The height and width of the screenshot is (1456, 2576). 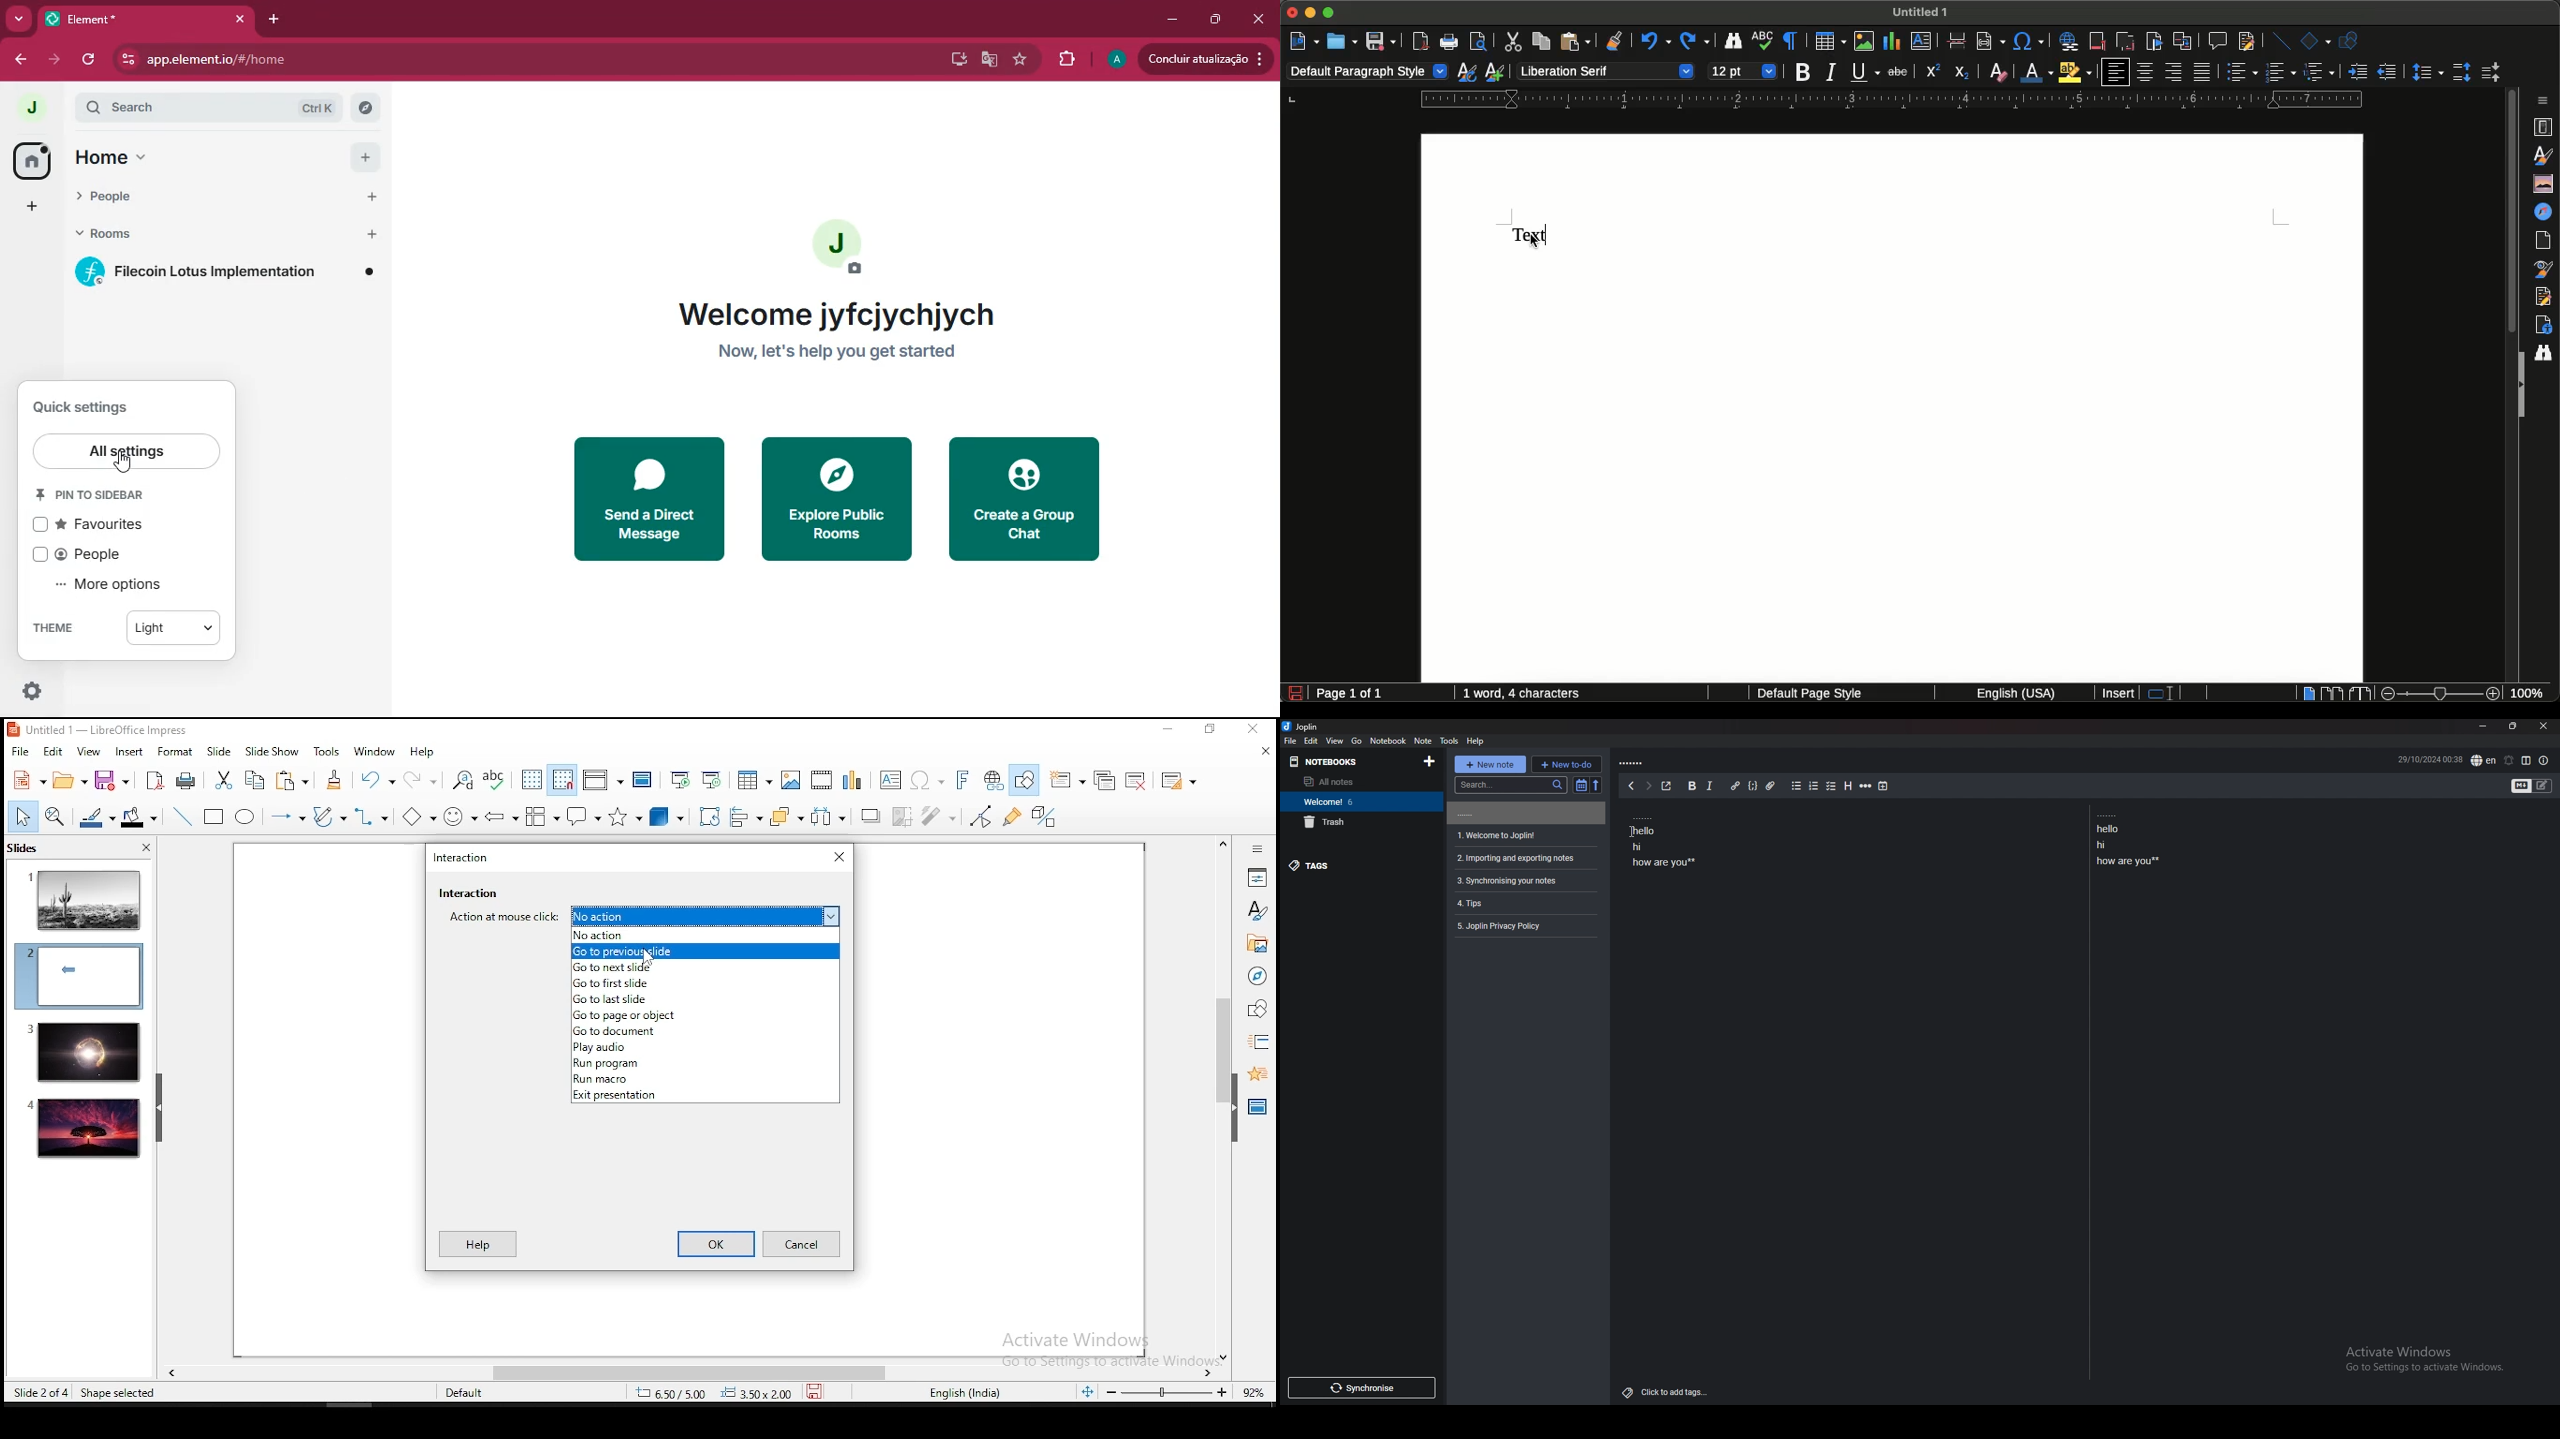 I want to click on date and time, so click(x=2429, y=758).